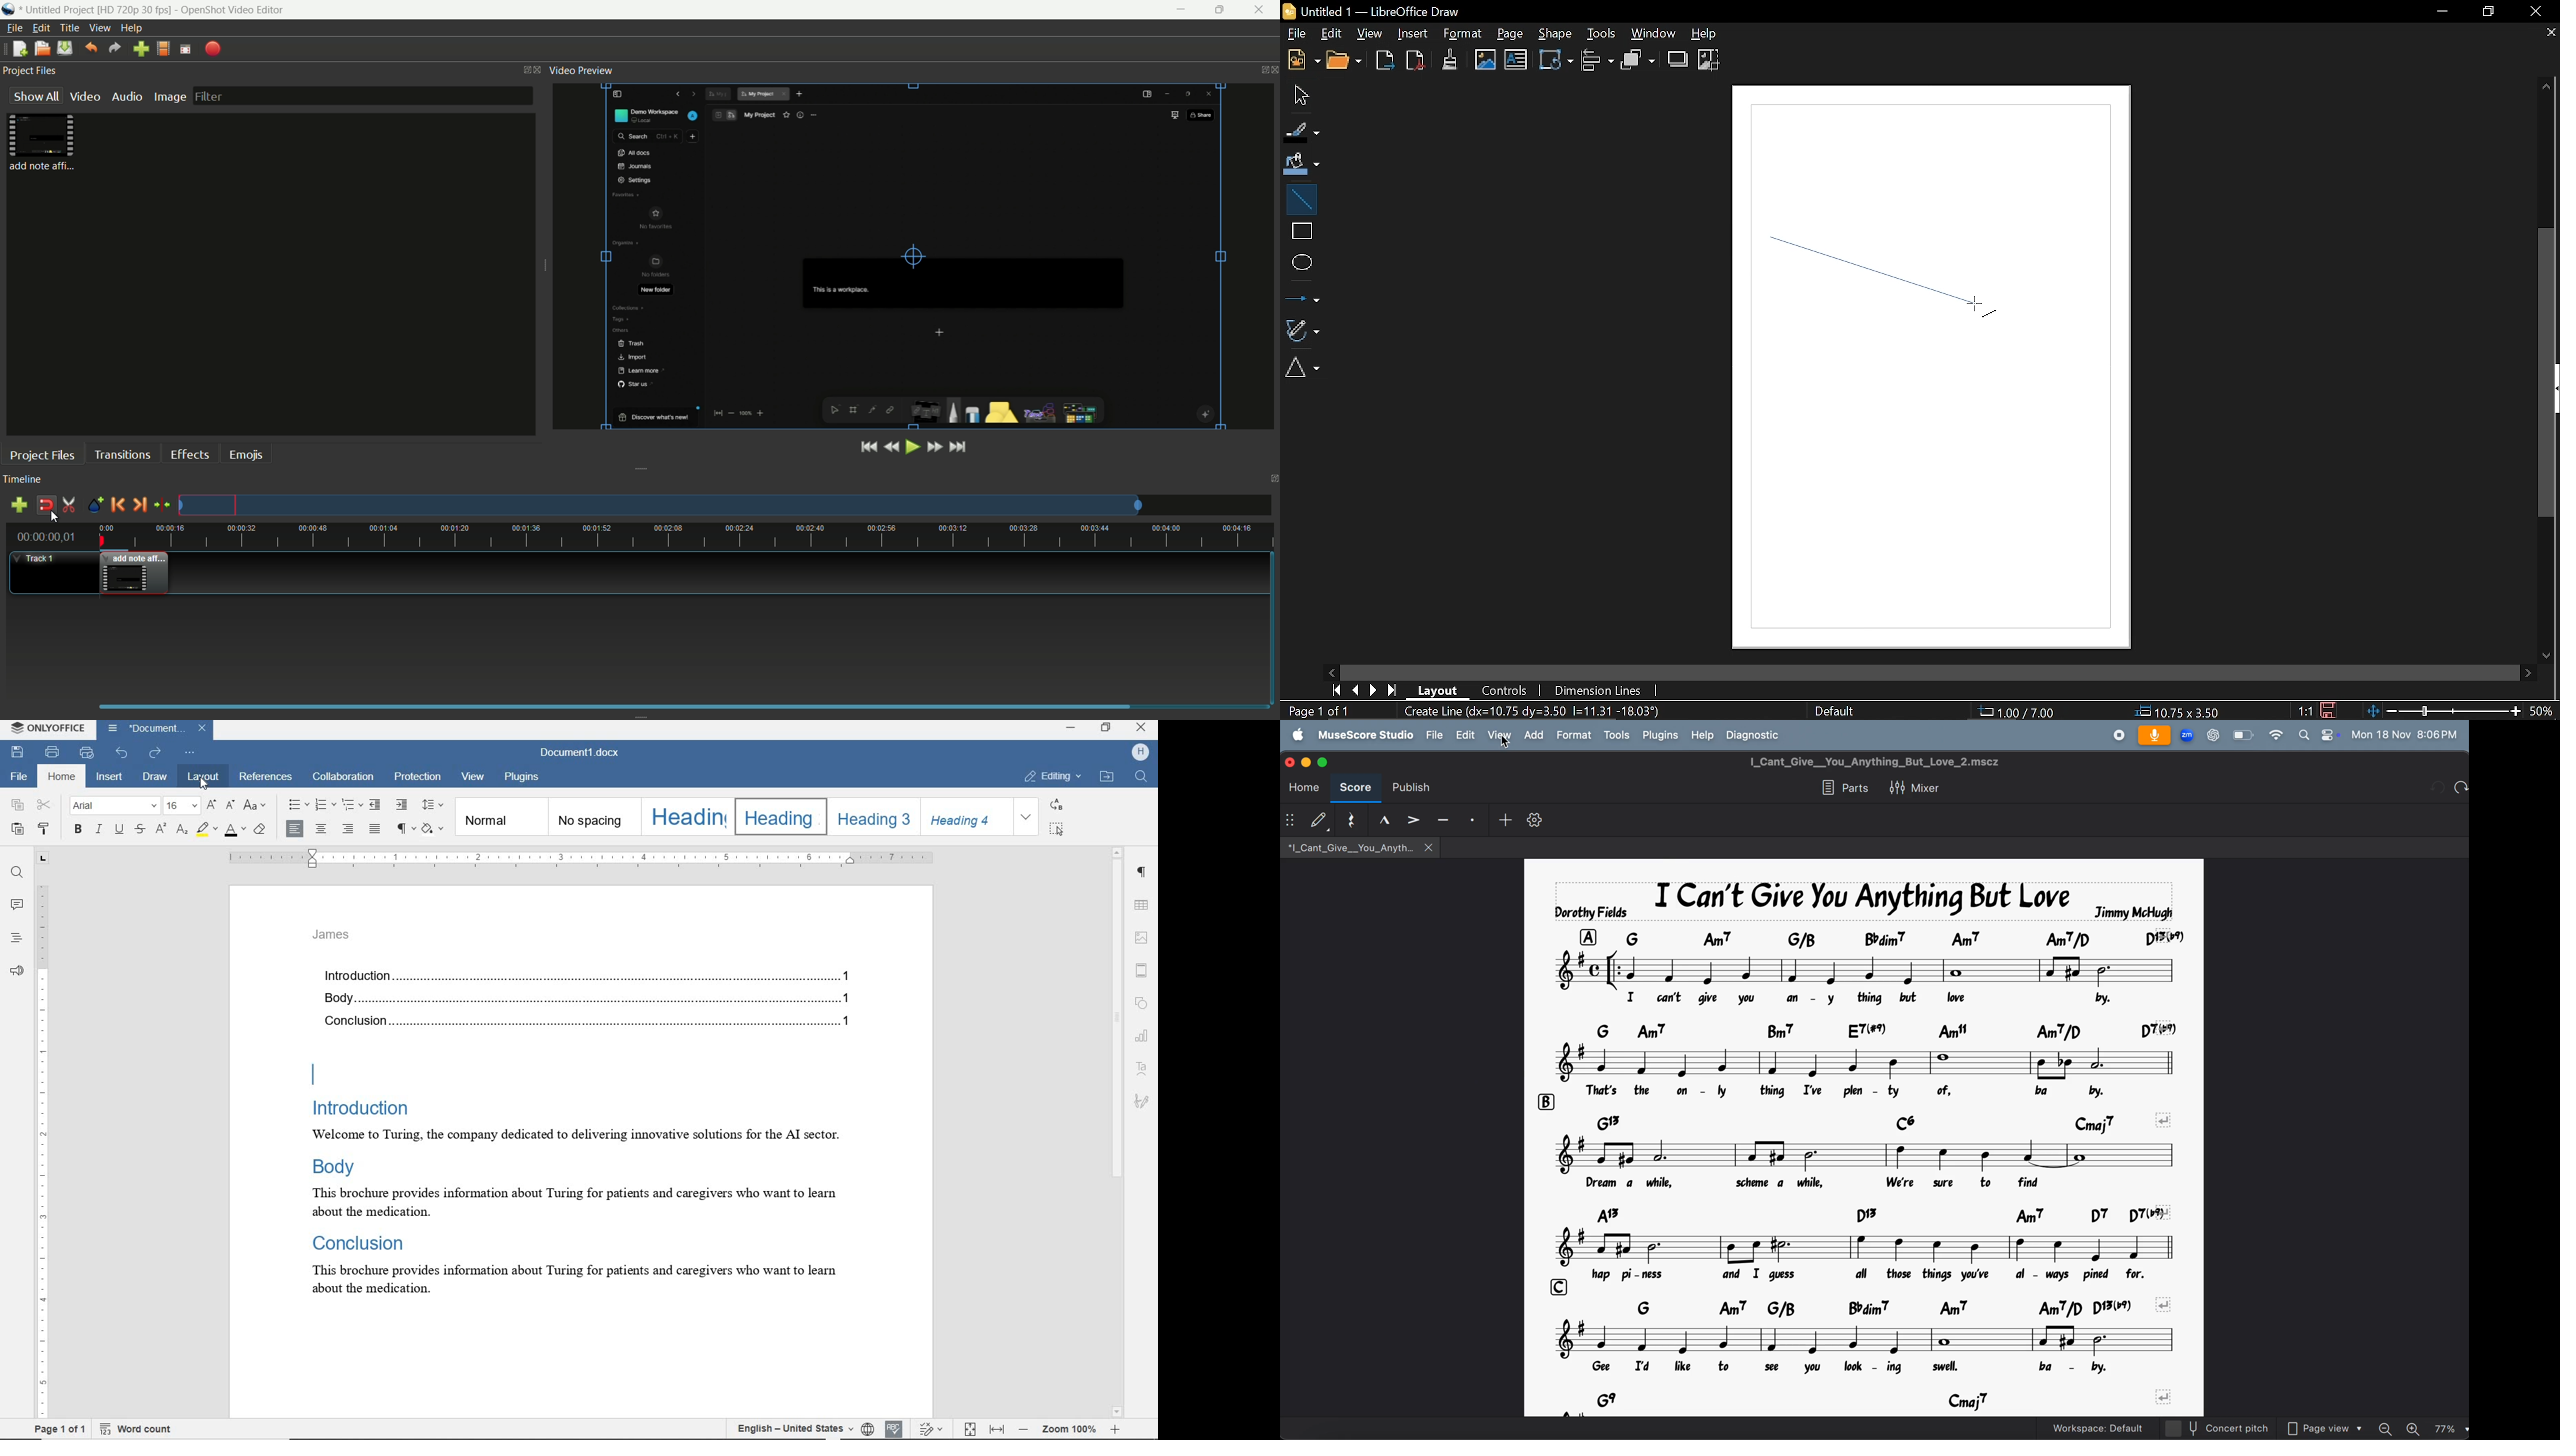 This screenshot has width=2576, height=1456. Describe the element at coordinates (50, 730) in the screenshot. I see `system name` at that location.